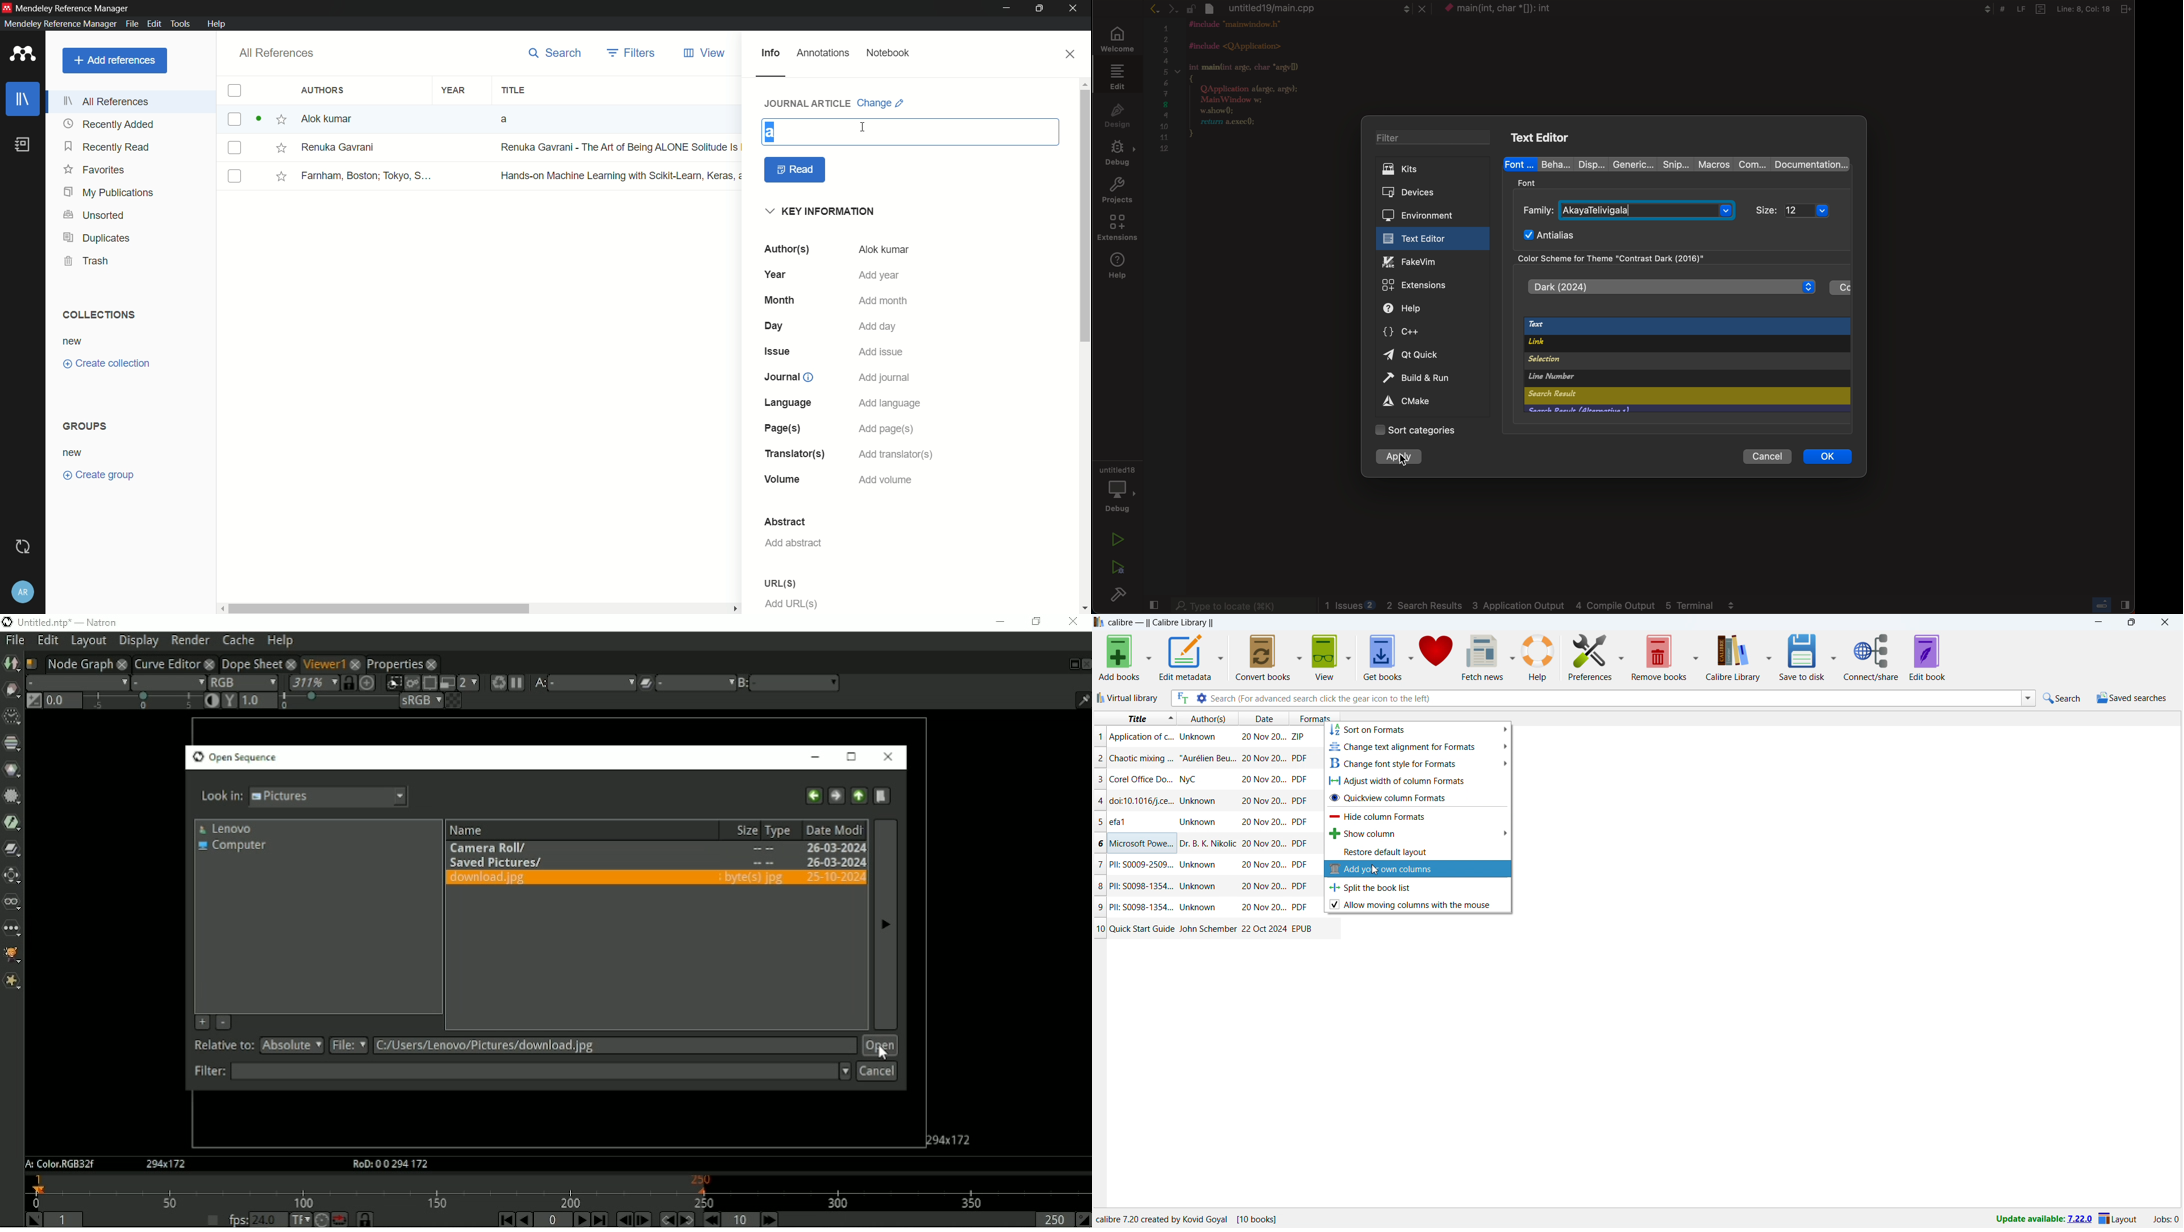 This screenshot has width=2184, height=1232. What do you see at coordinates (1302, 908) in the screenshot?
I see `PDF` at bounding box center [1302, 908].